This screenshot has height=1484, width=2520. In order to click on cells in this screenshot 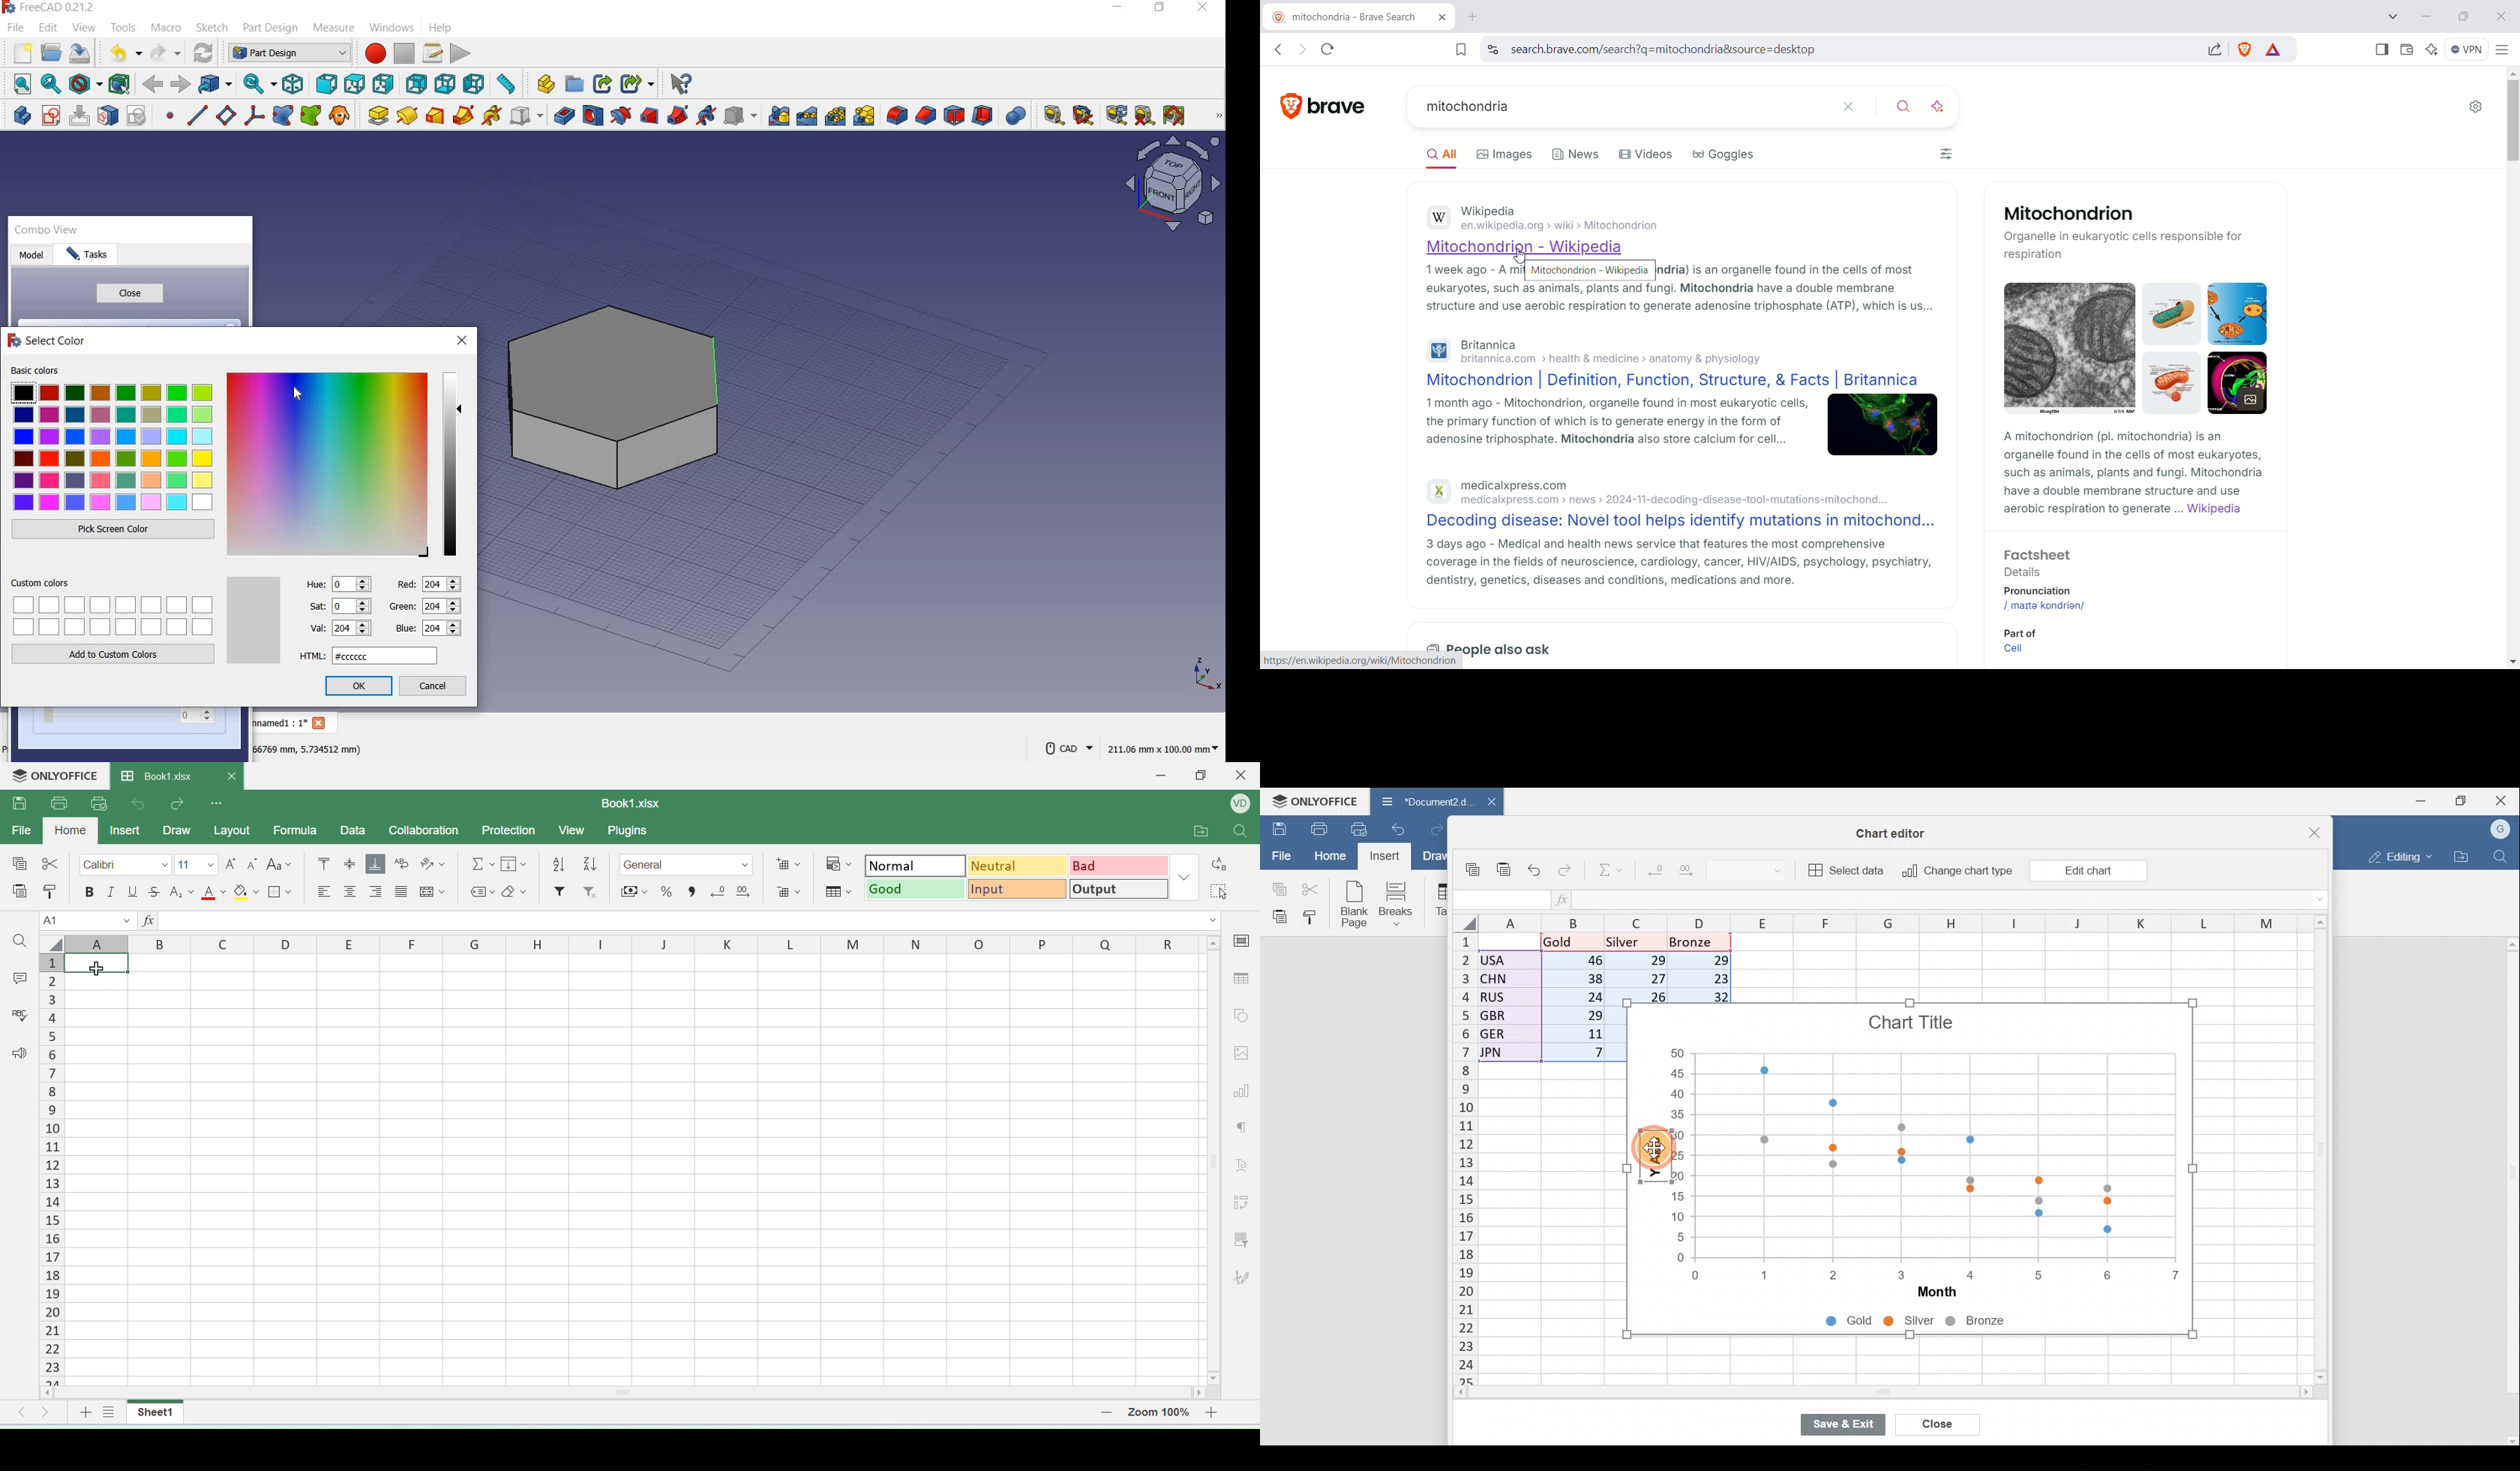, I will do `click(635, 1170)`.